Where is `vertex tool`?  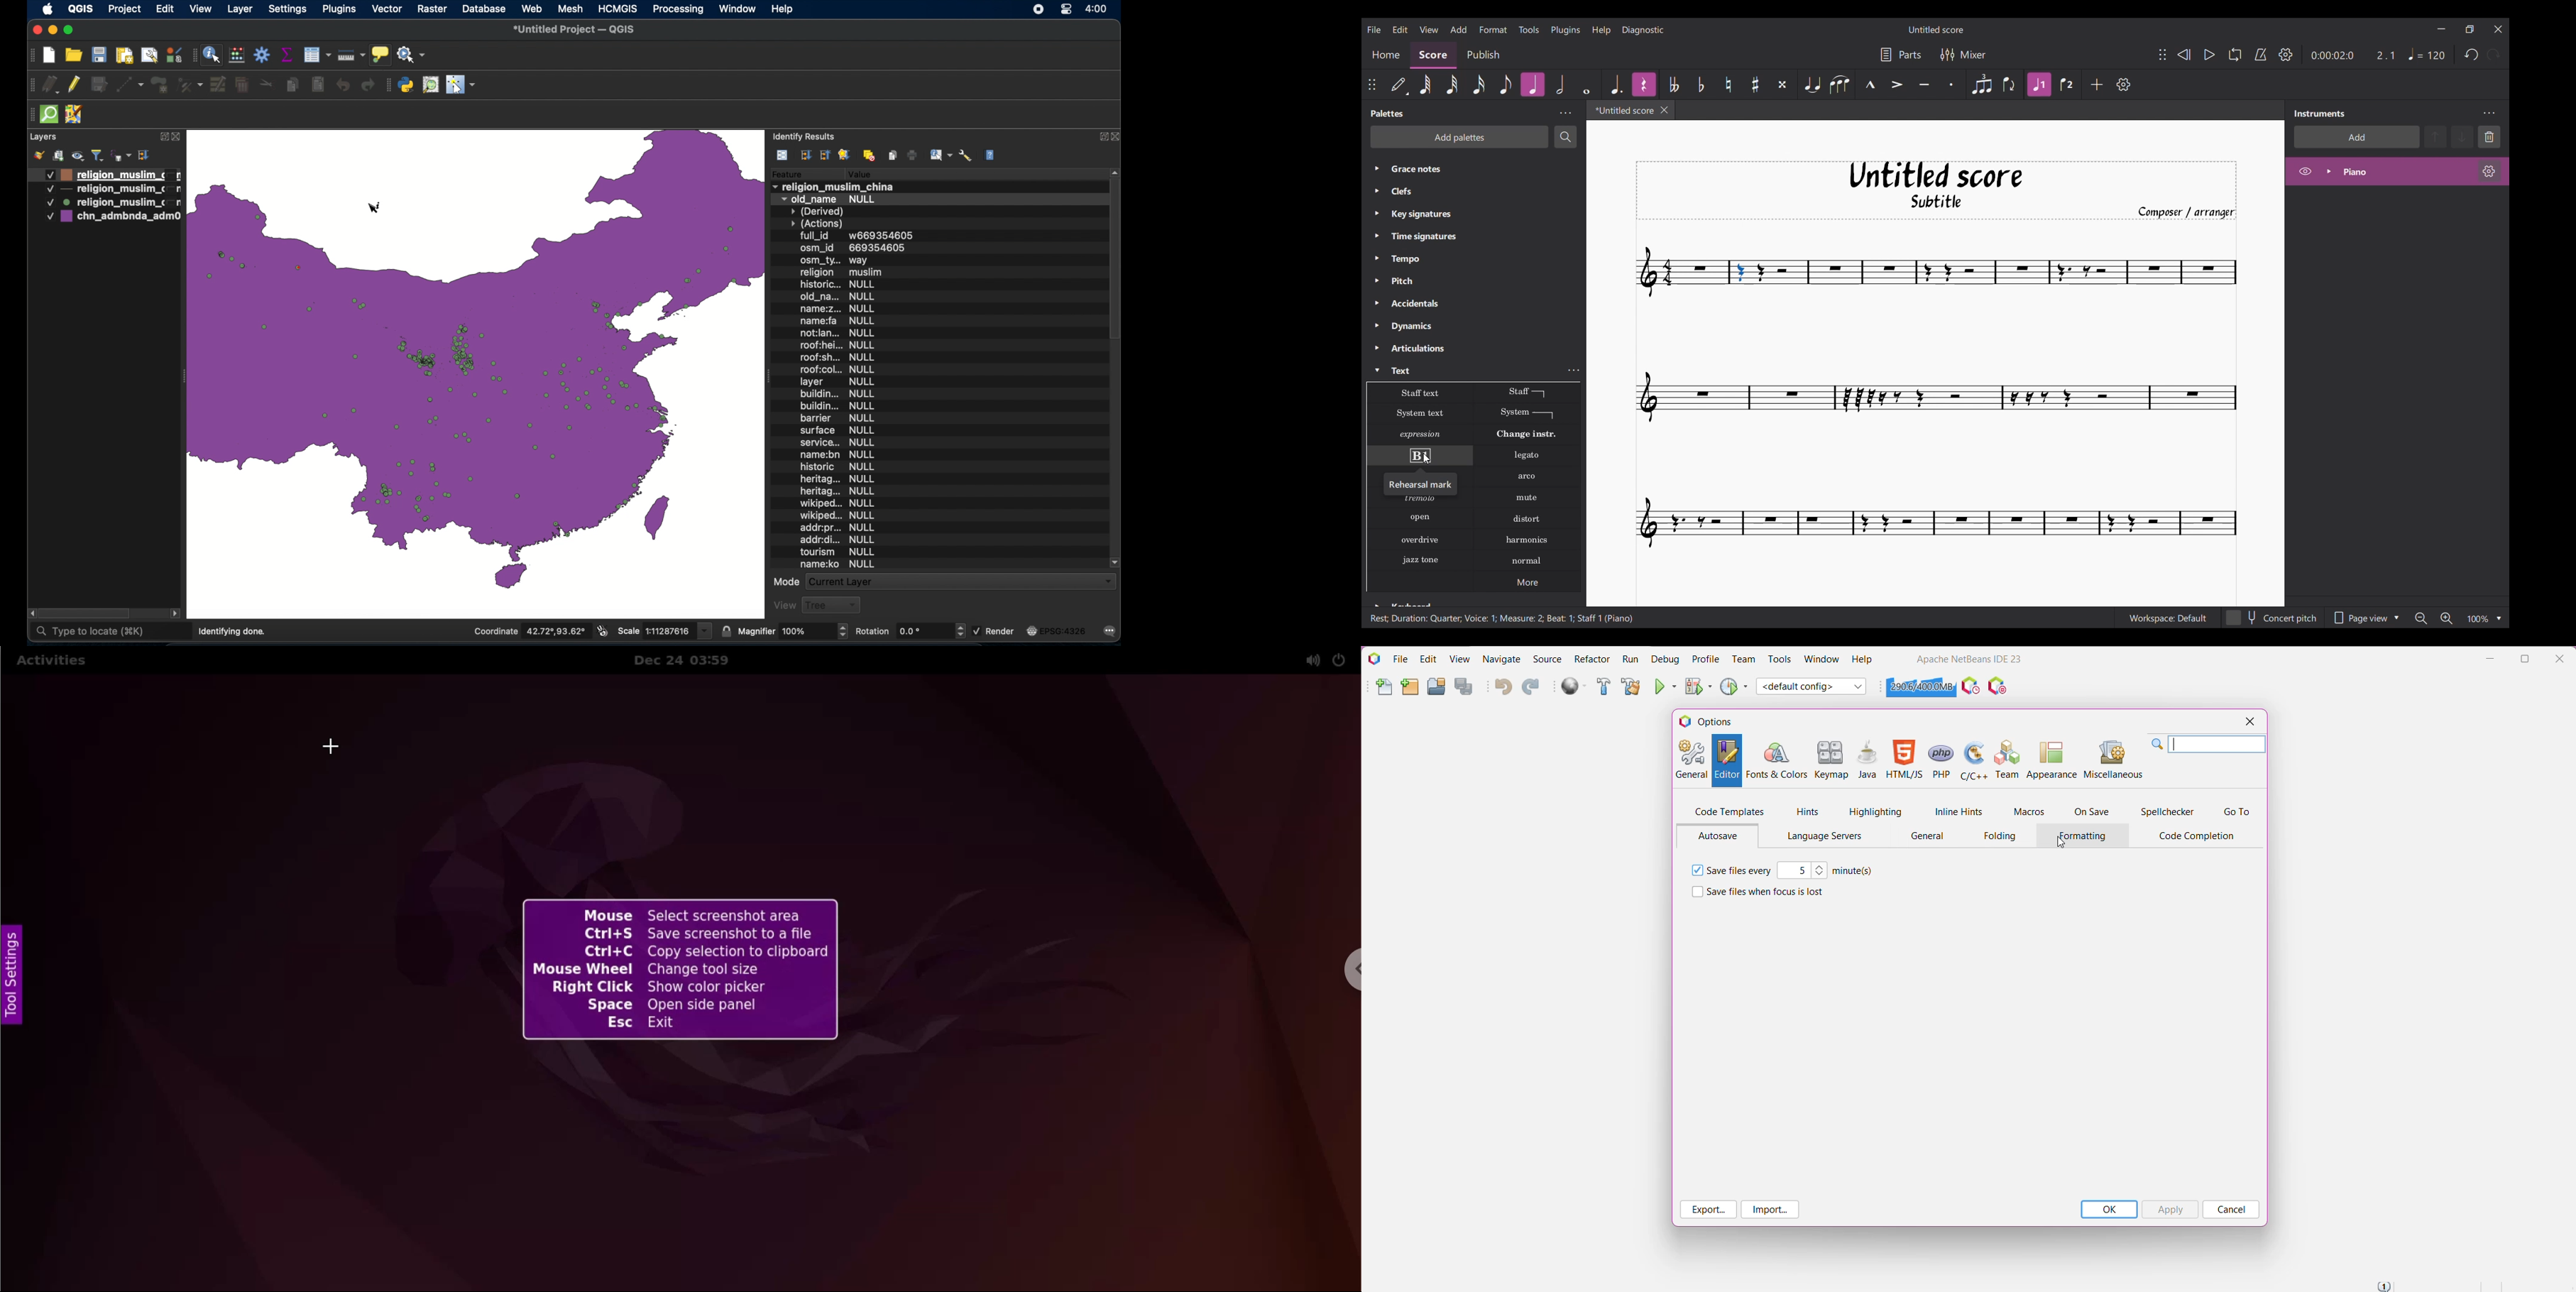 vertex tool is located at coordinates (188, 84).